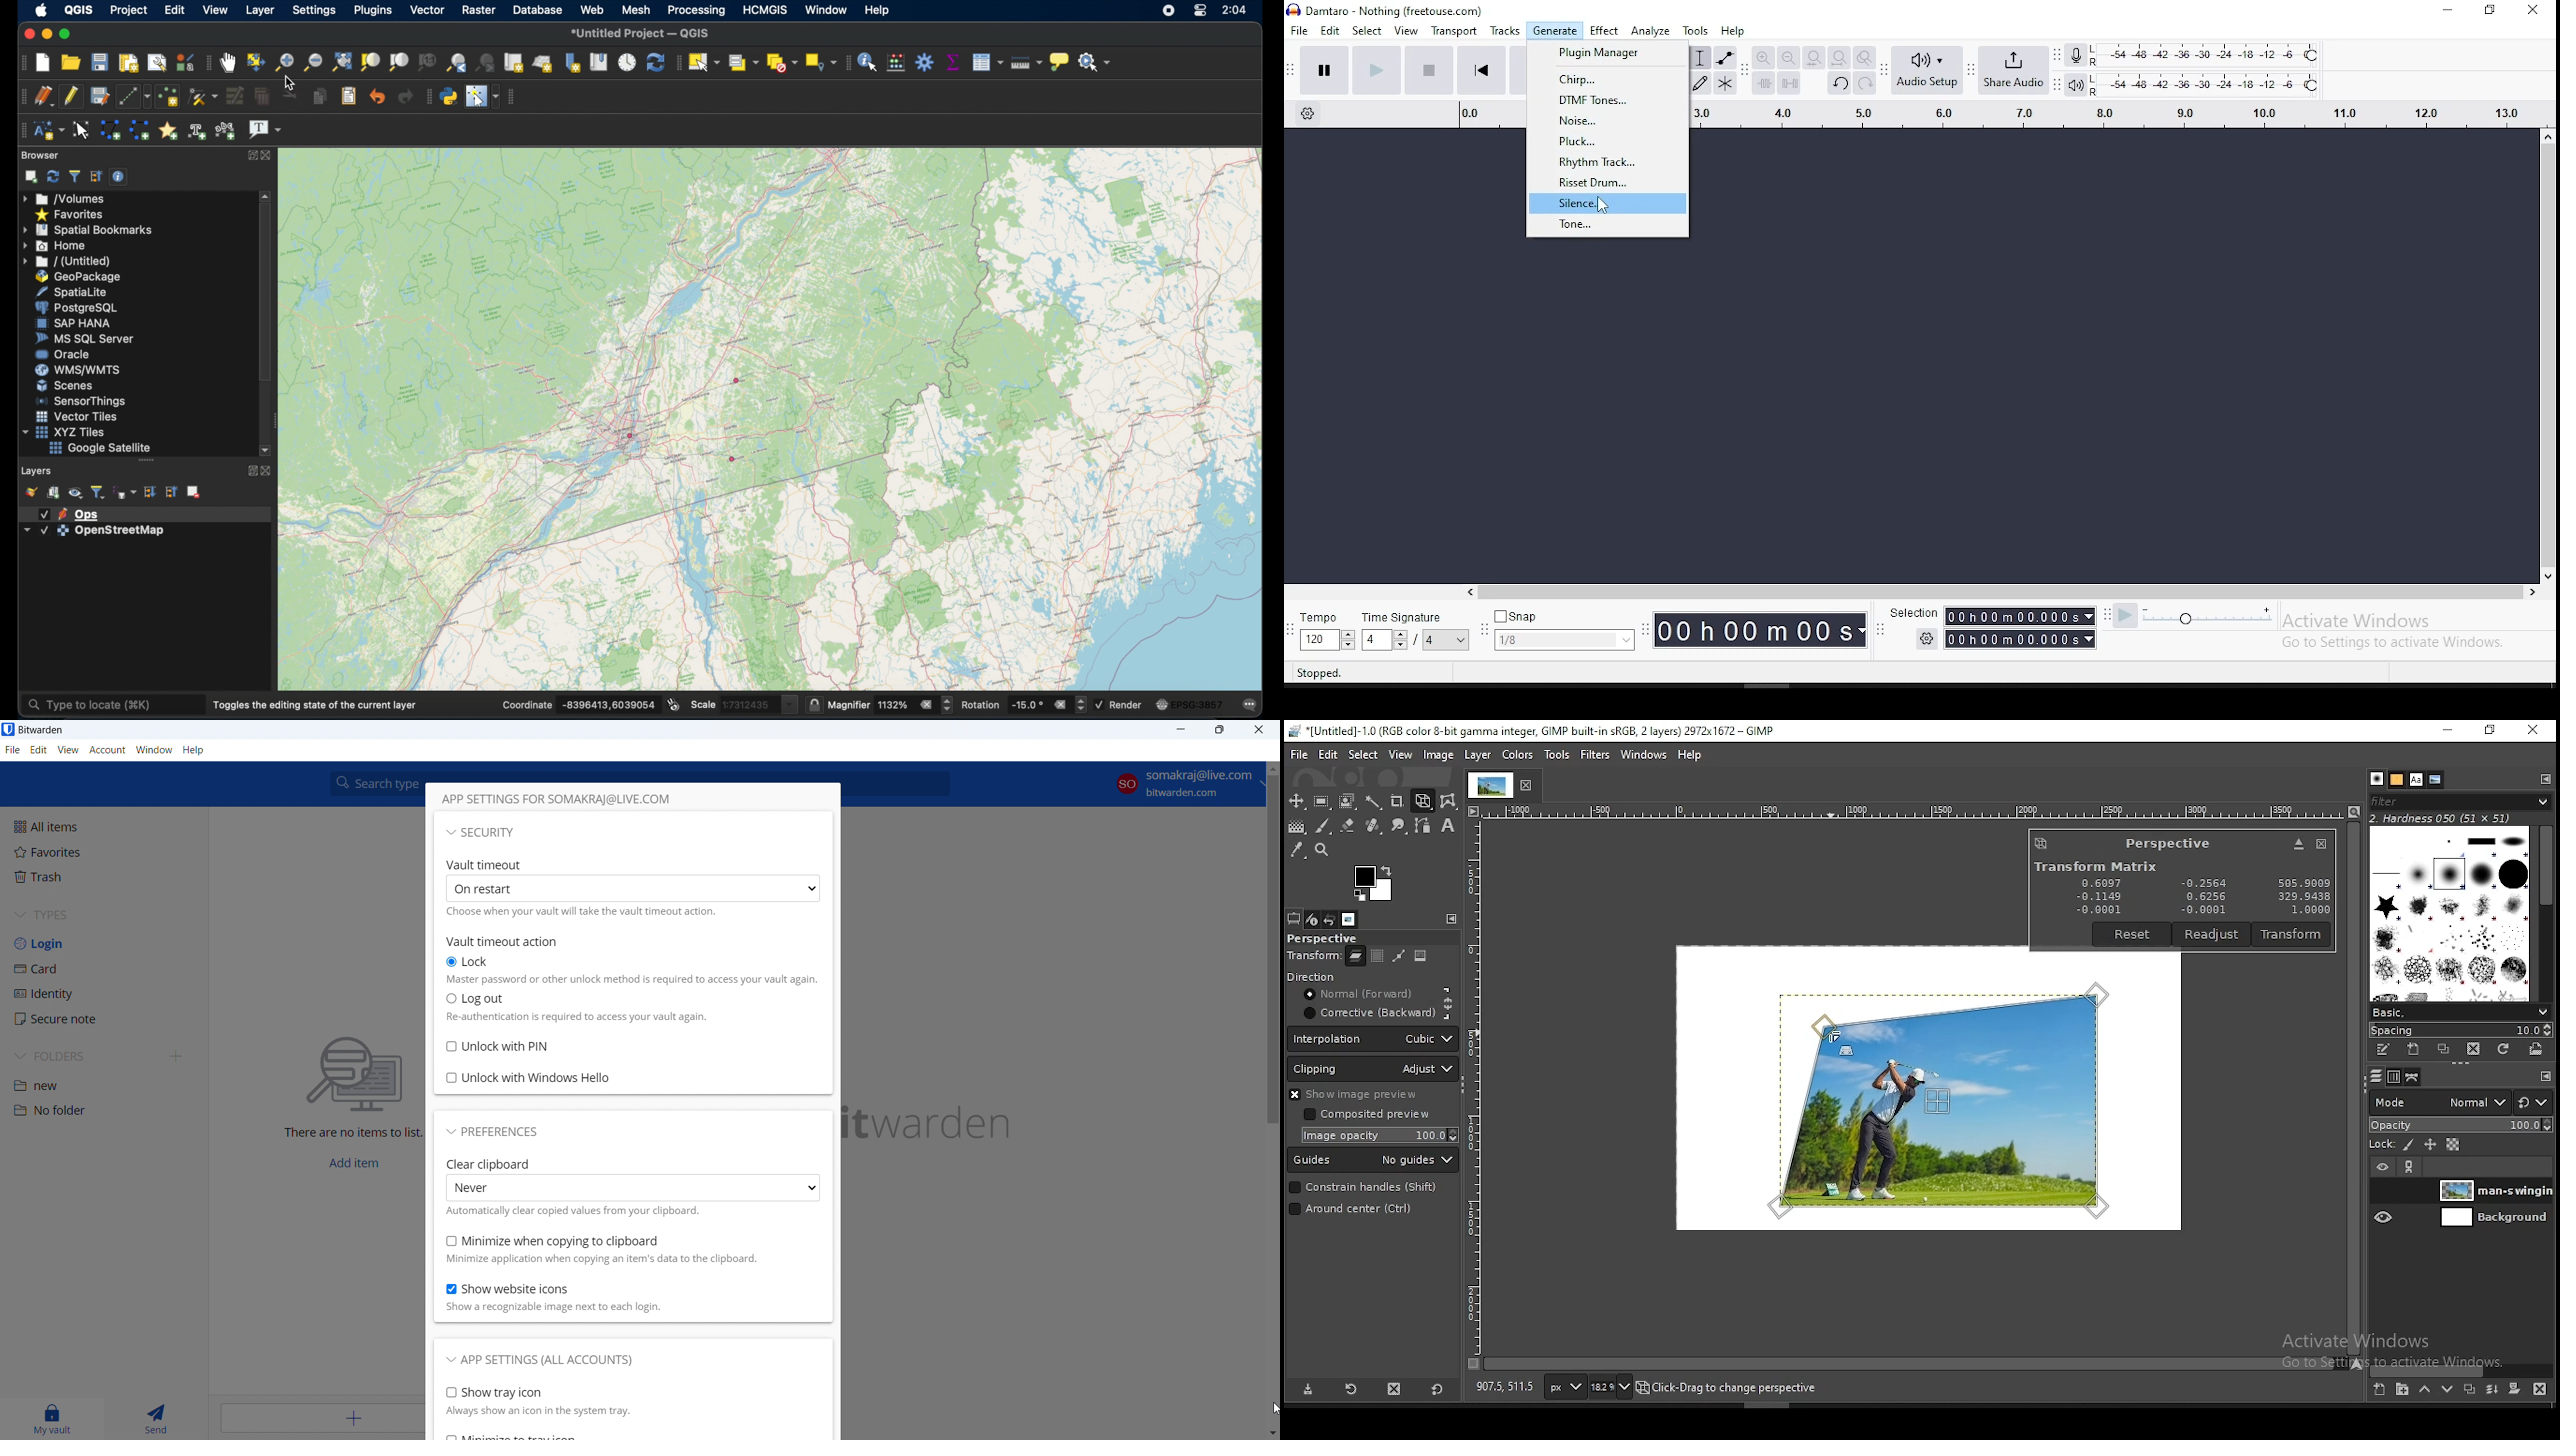 This screenshot has height=1456, width=2576. Describe the element at coordinates (1300, 30) in the screenshot. I see `file` at that location.